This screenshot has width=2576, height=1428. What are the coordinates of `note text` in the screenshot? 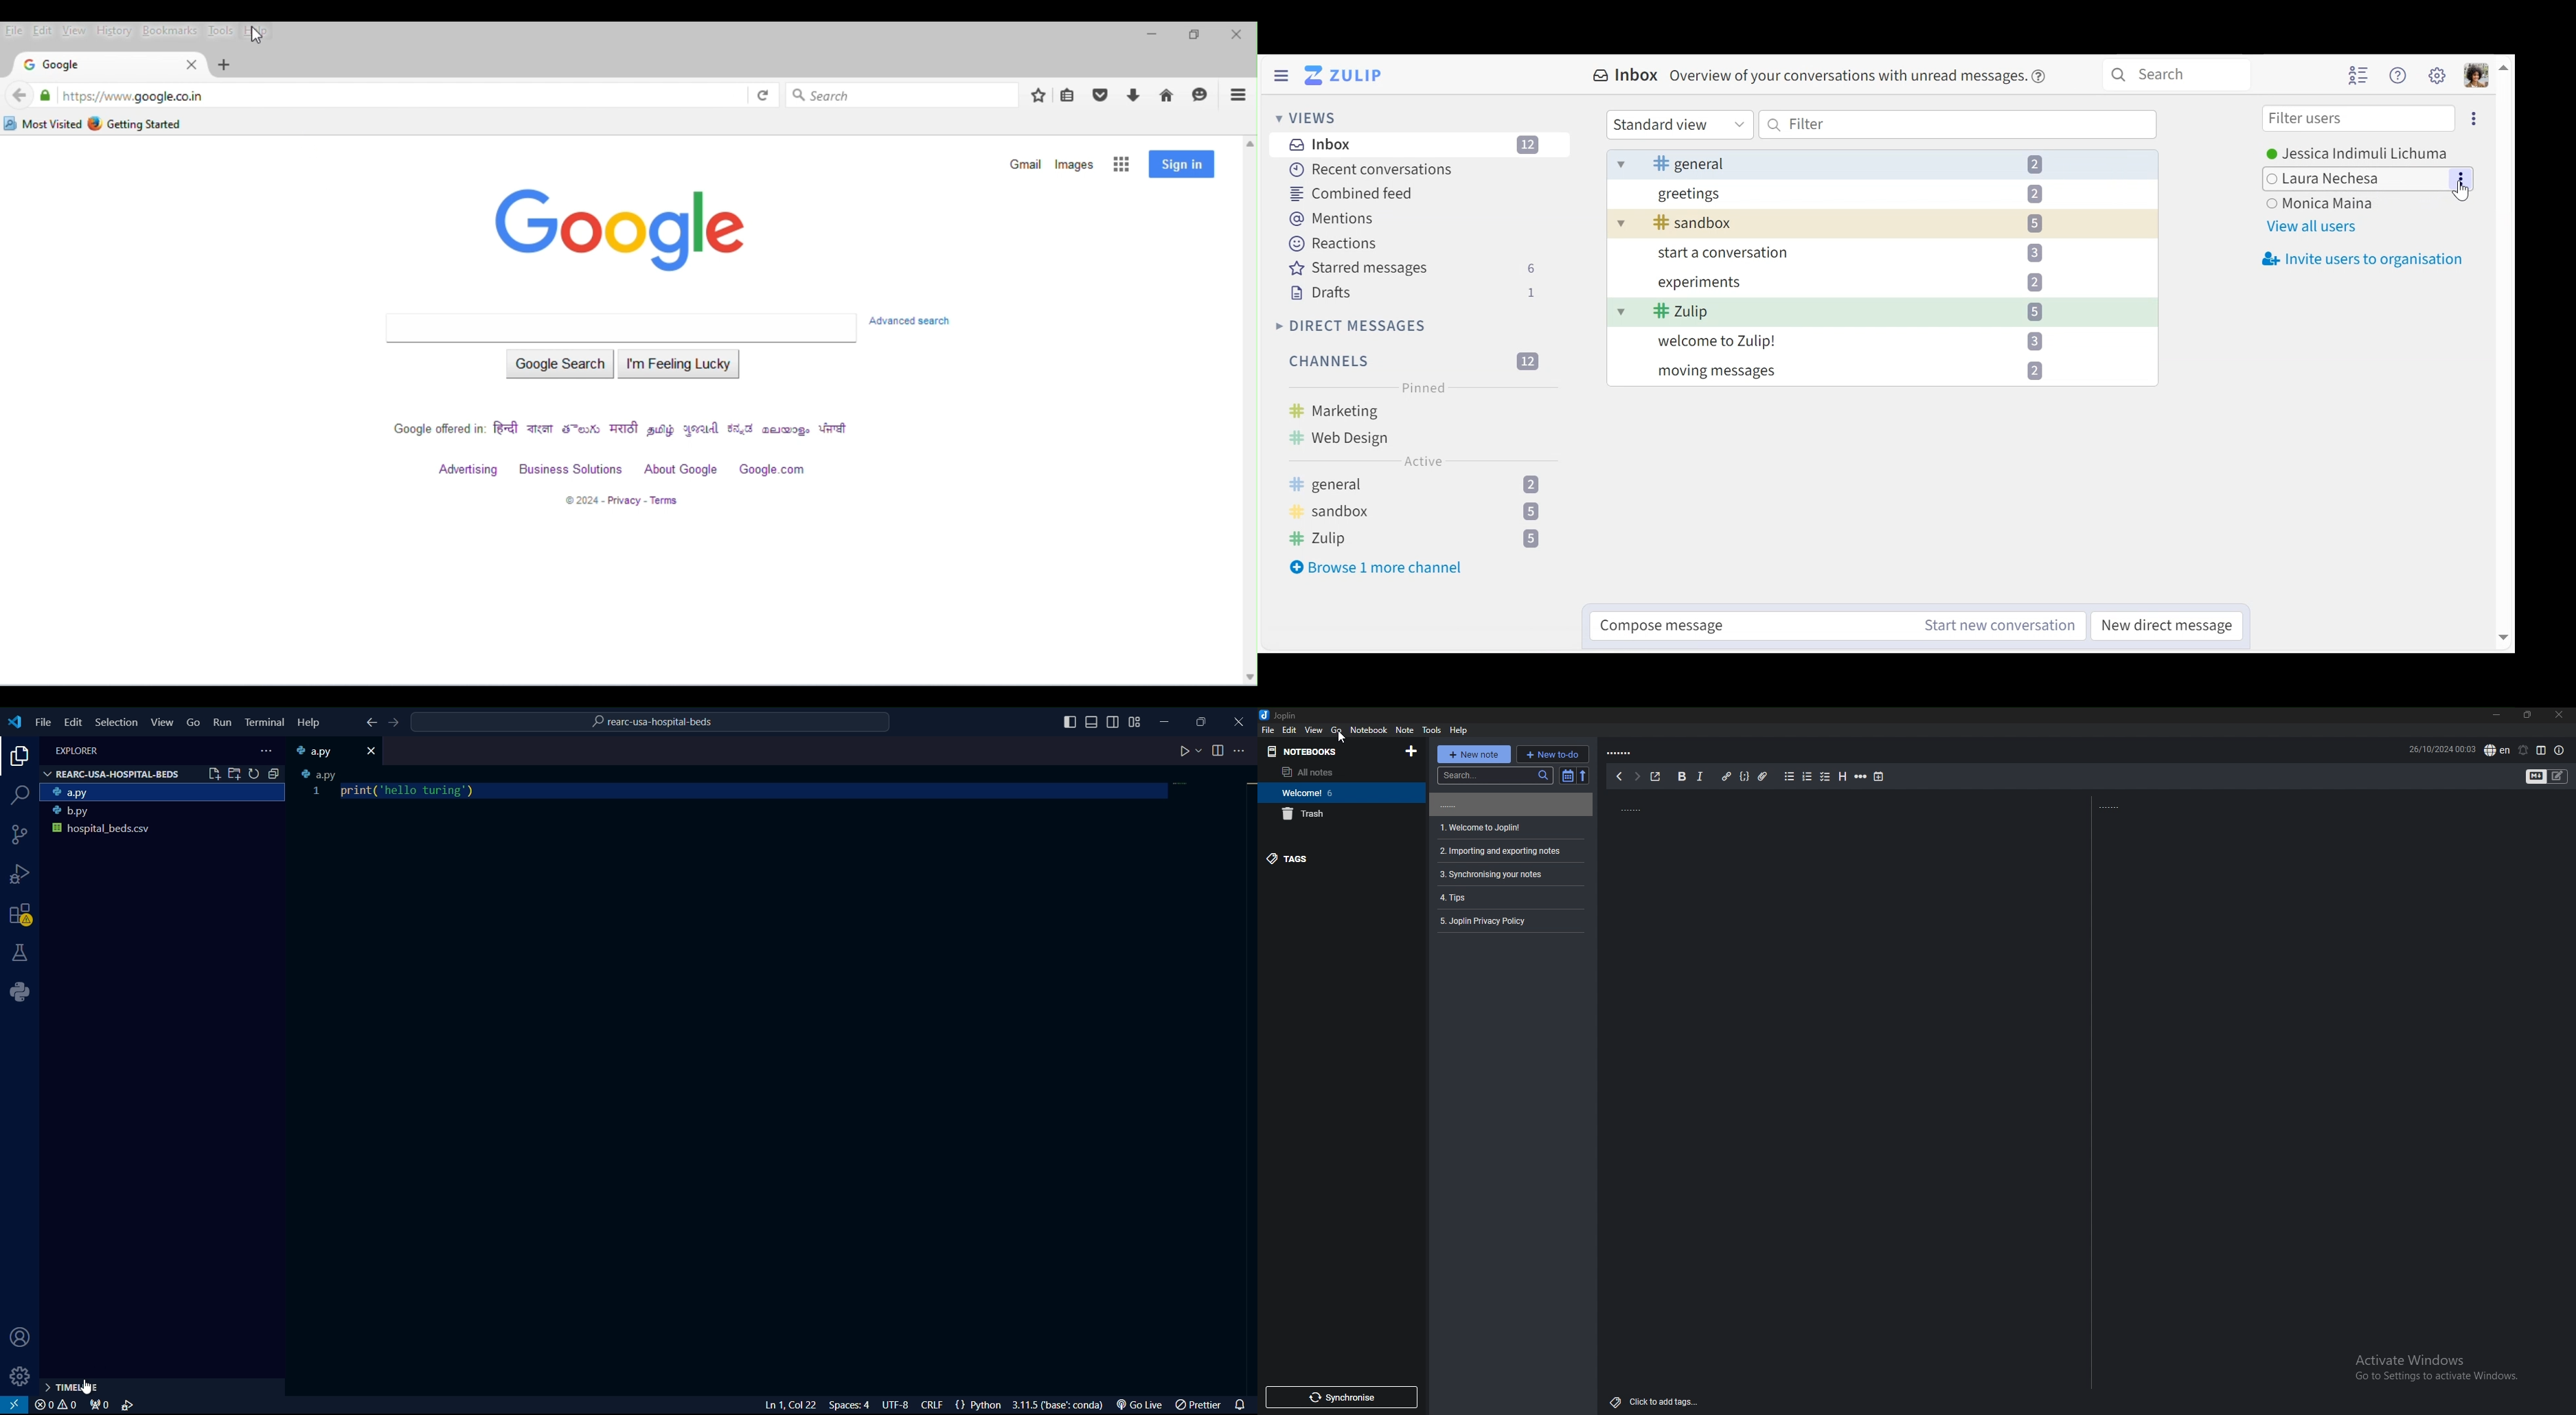 It's located at (2128, 804).